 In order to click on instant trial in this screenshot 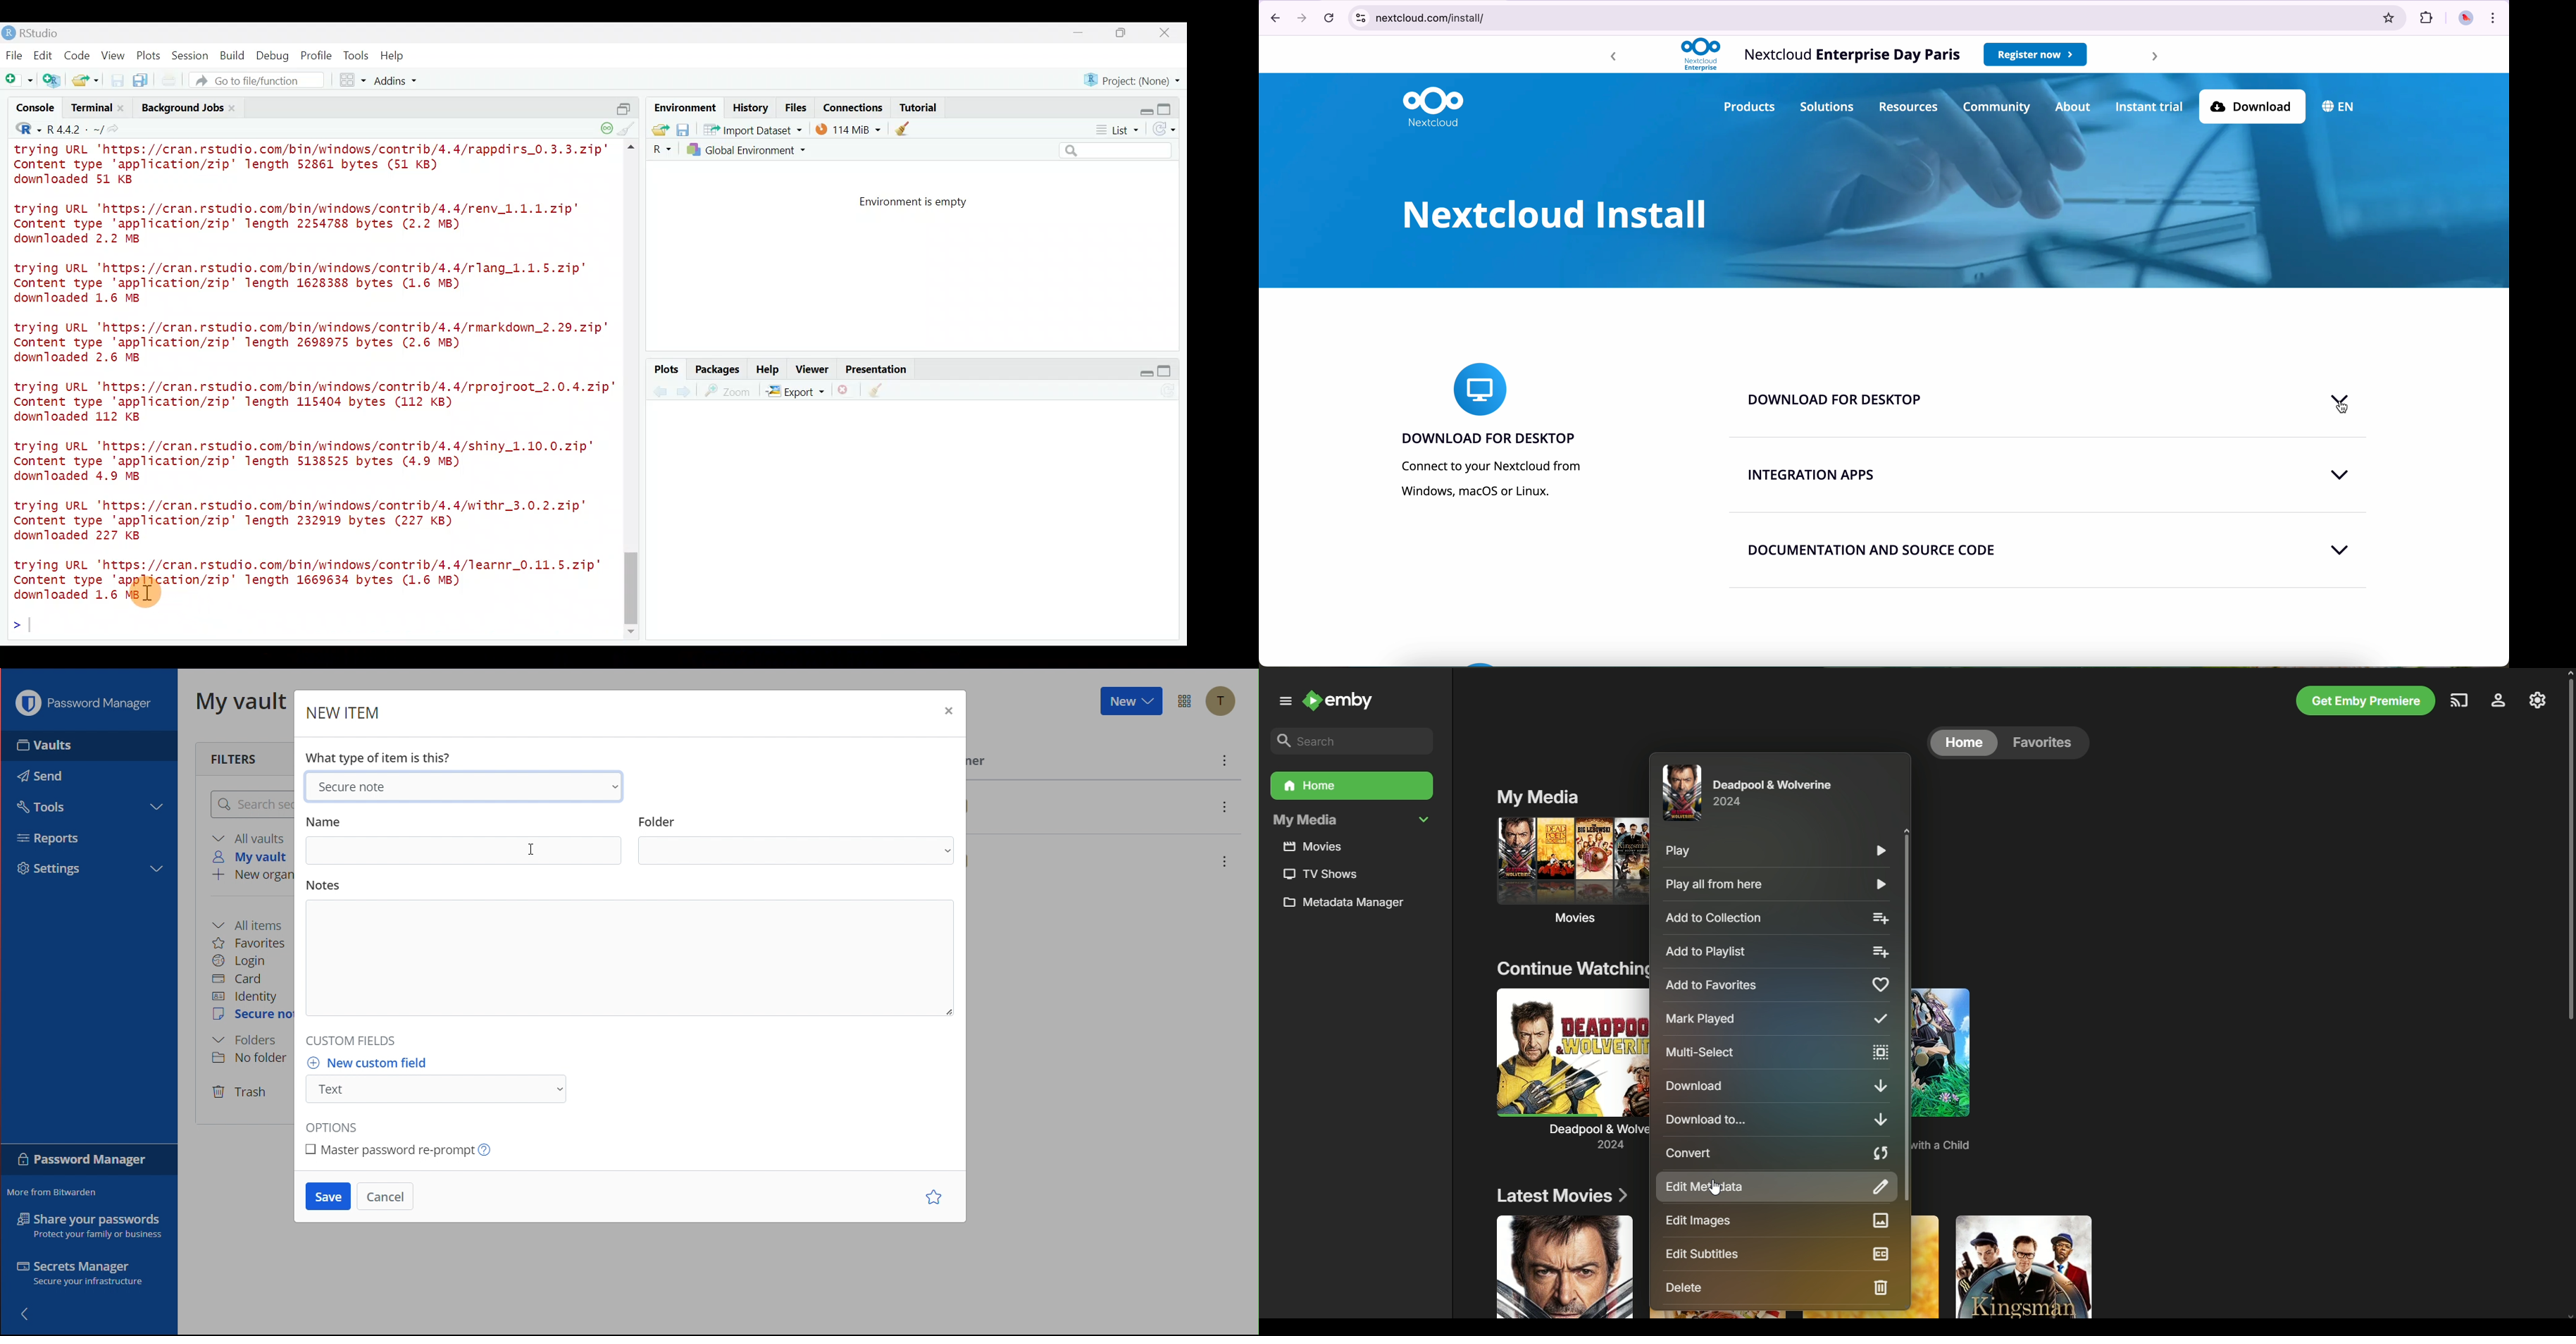, I will do `click(2151, 107)`.